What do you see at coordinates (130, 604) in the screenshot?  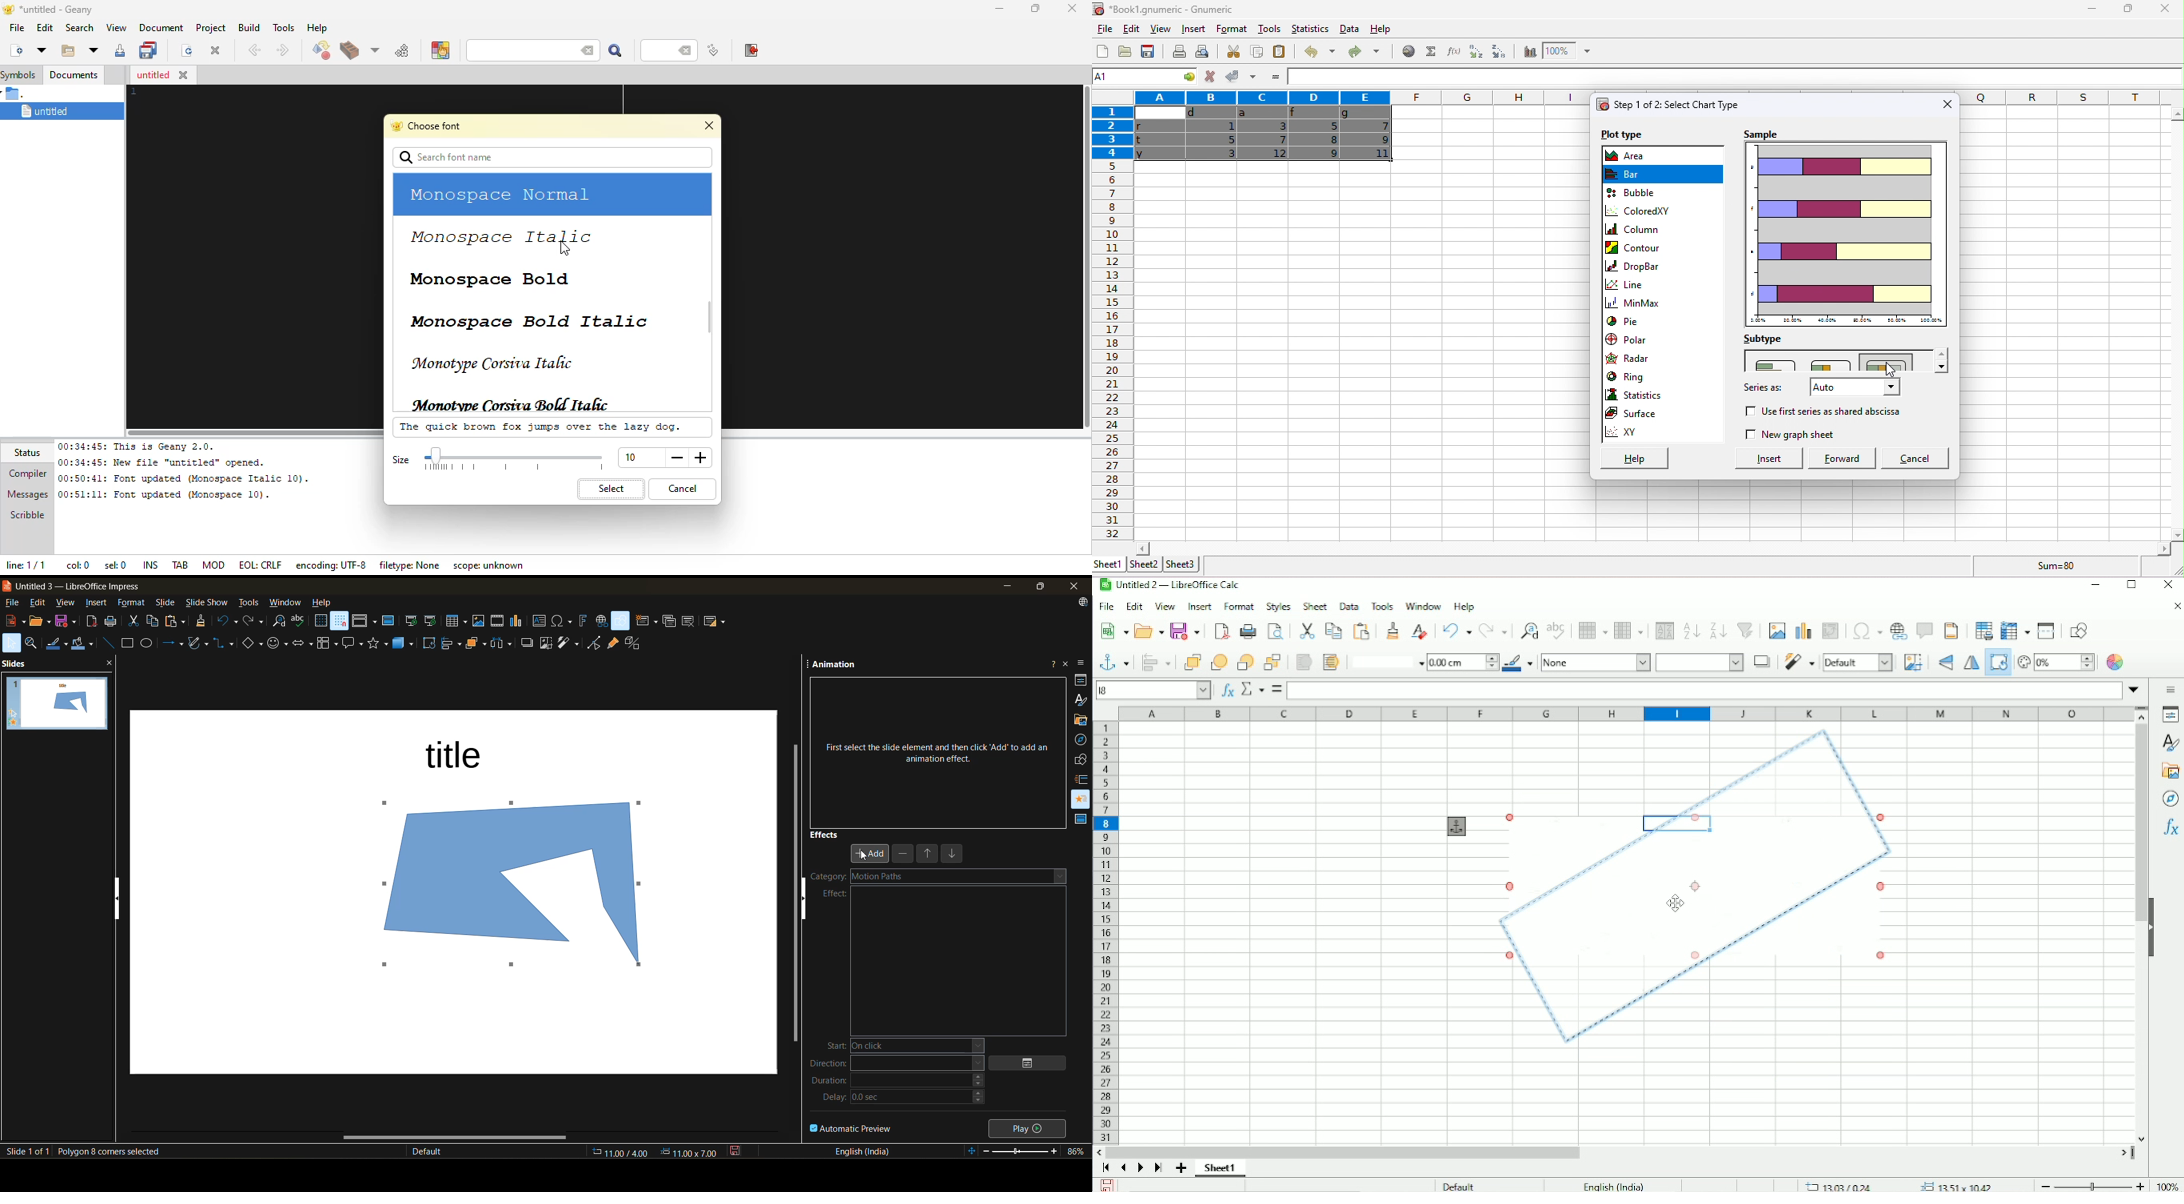 I see `format` at bounding box center [130, 604].